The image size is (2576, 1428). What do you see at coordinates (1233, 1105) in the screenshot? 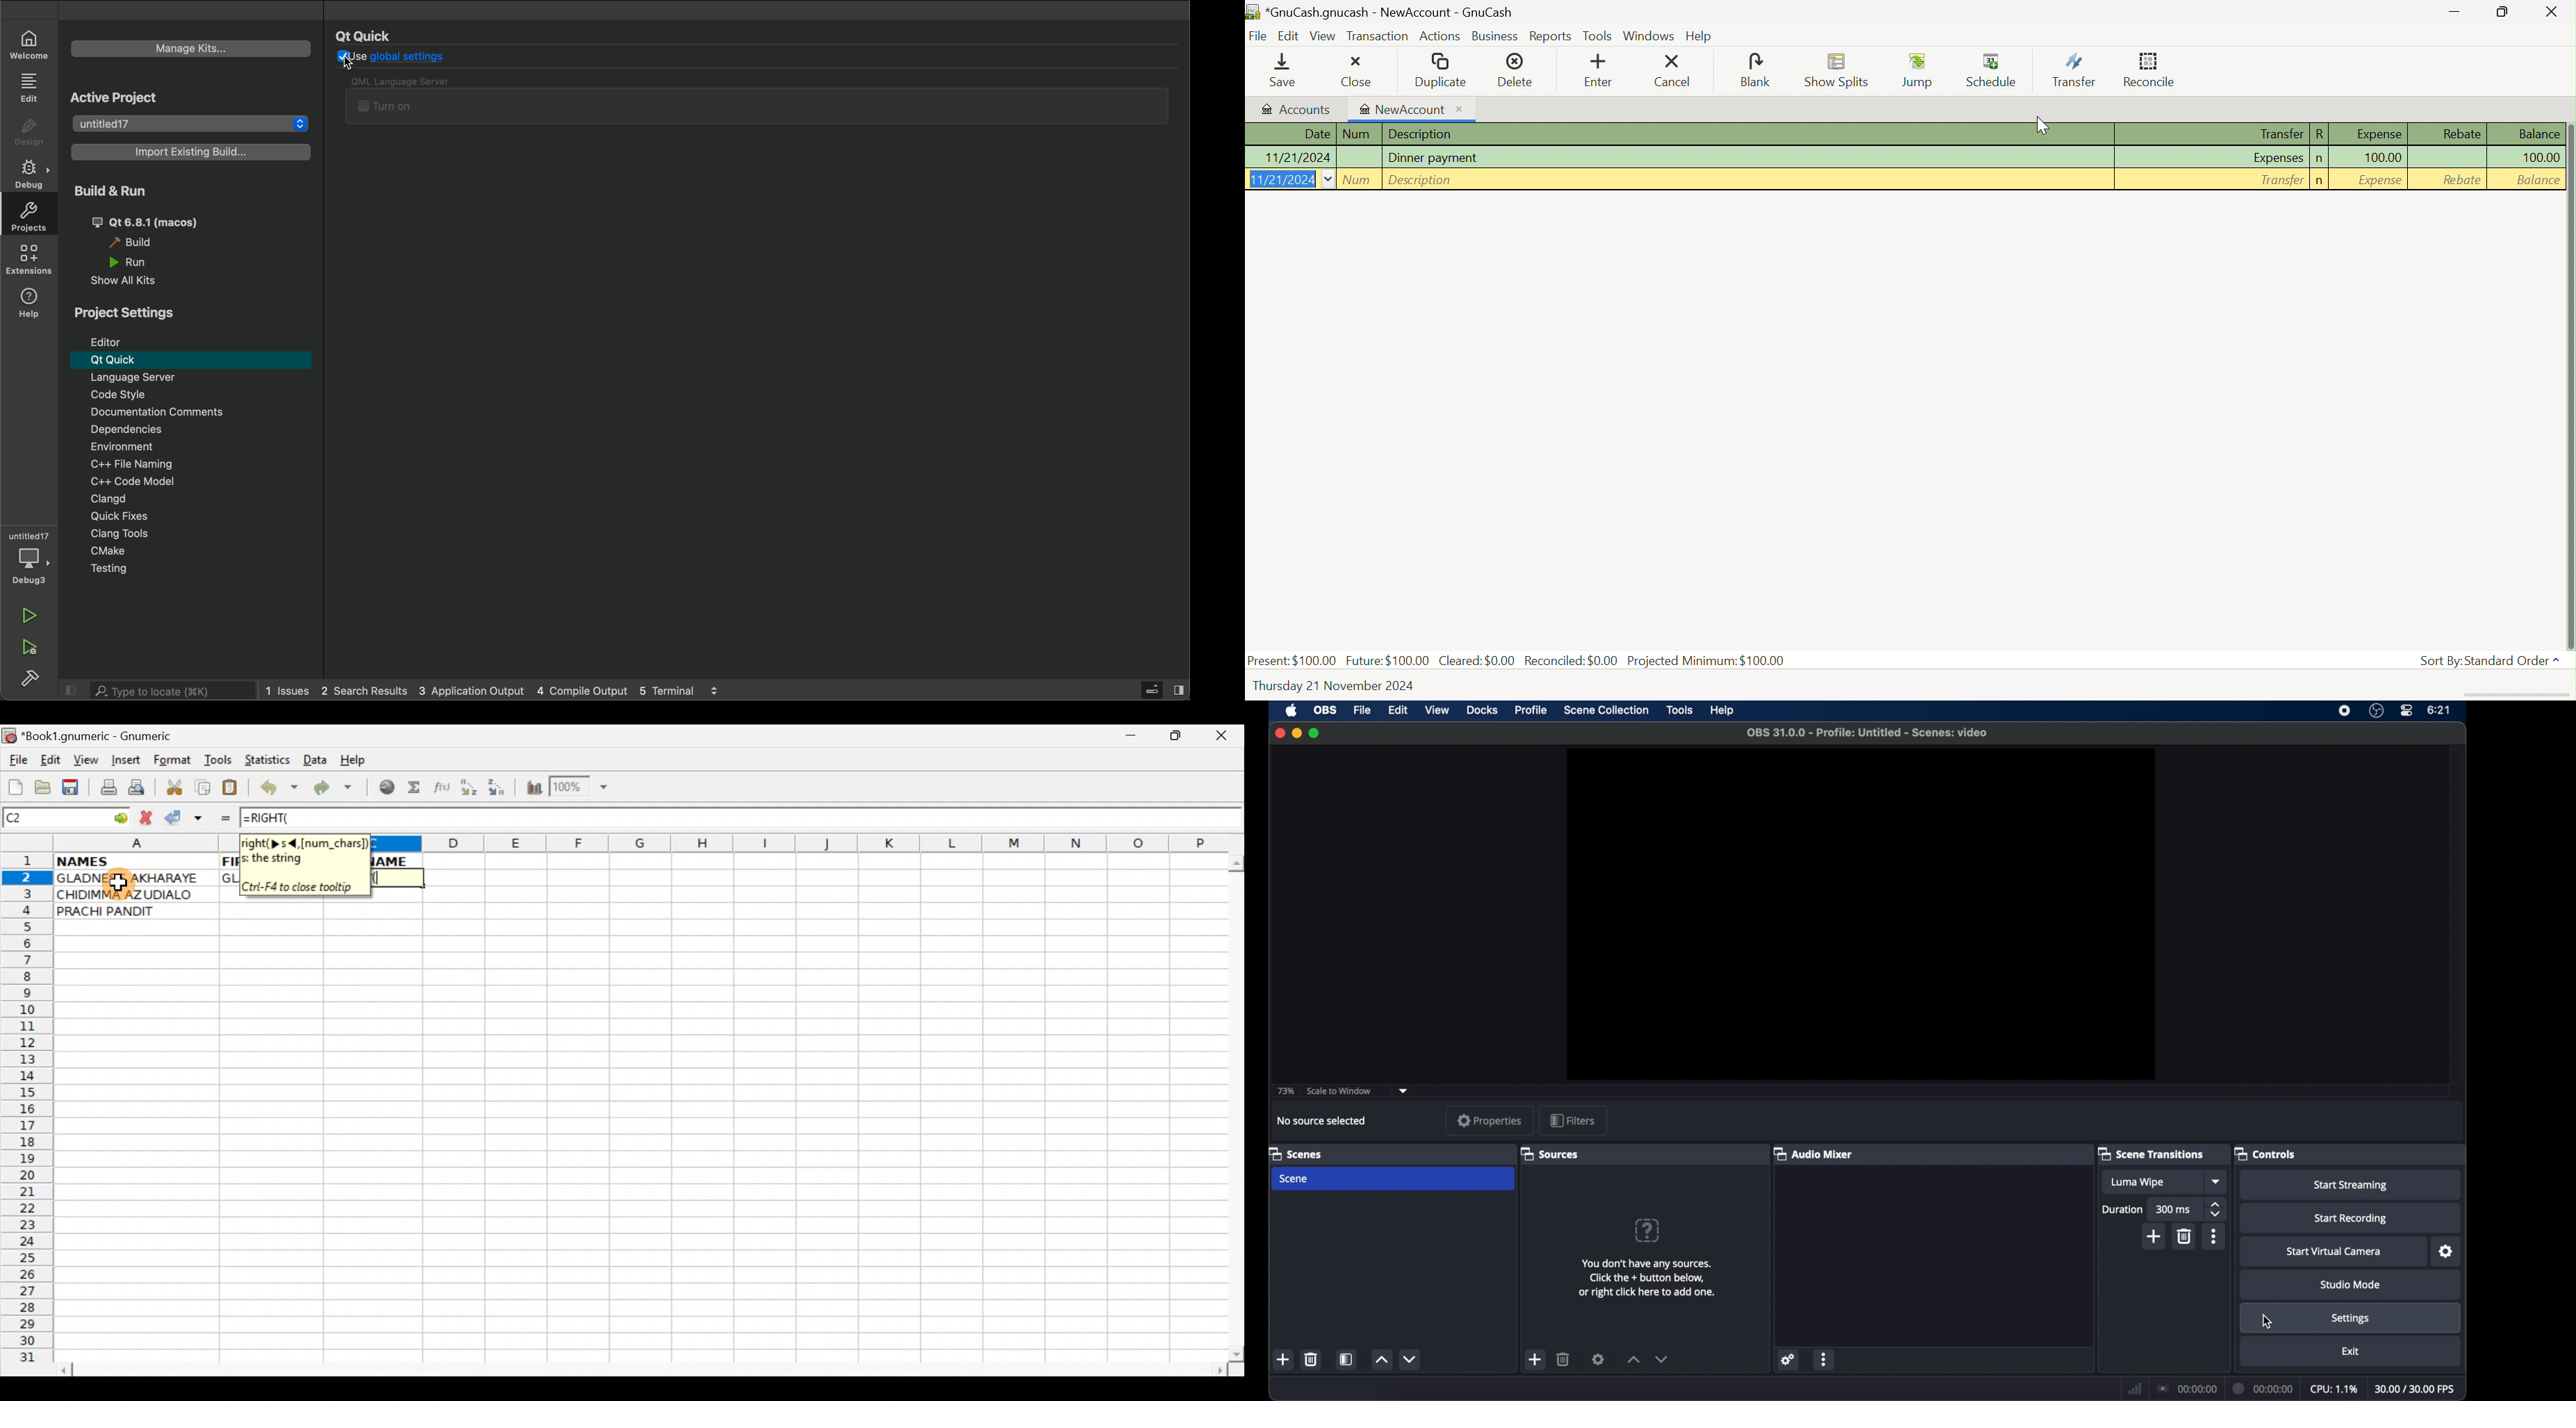
I see `Scroll bar` at bounding box center [1233, 1105].